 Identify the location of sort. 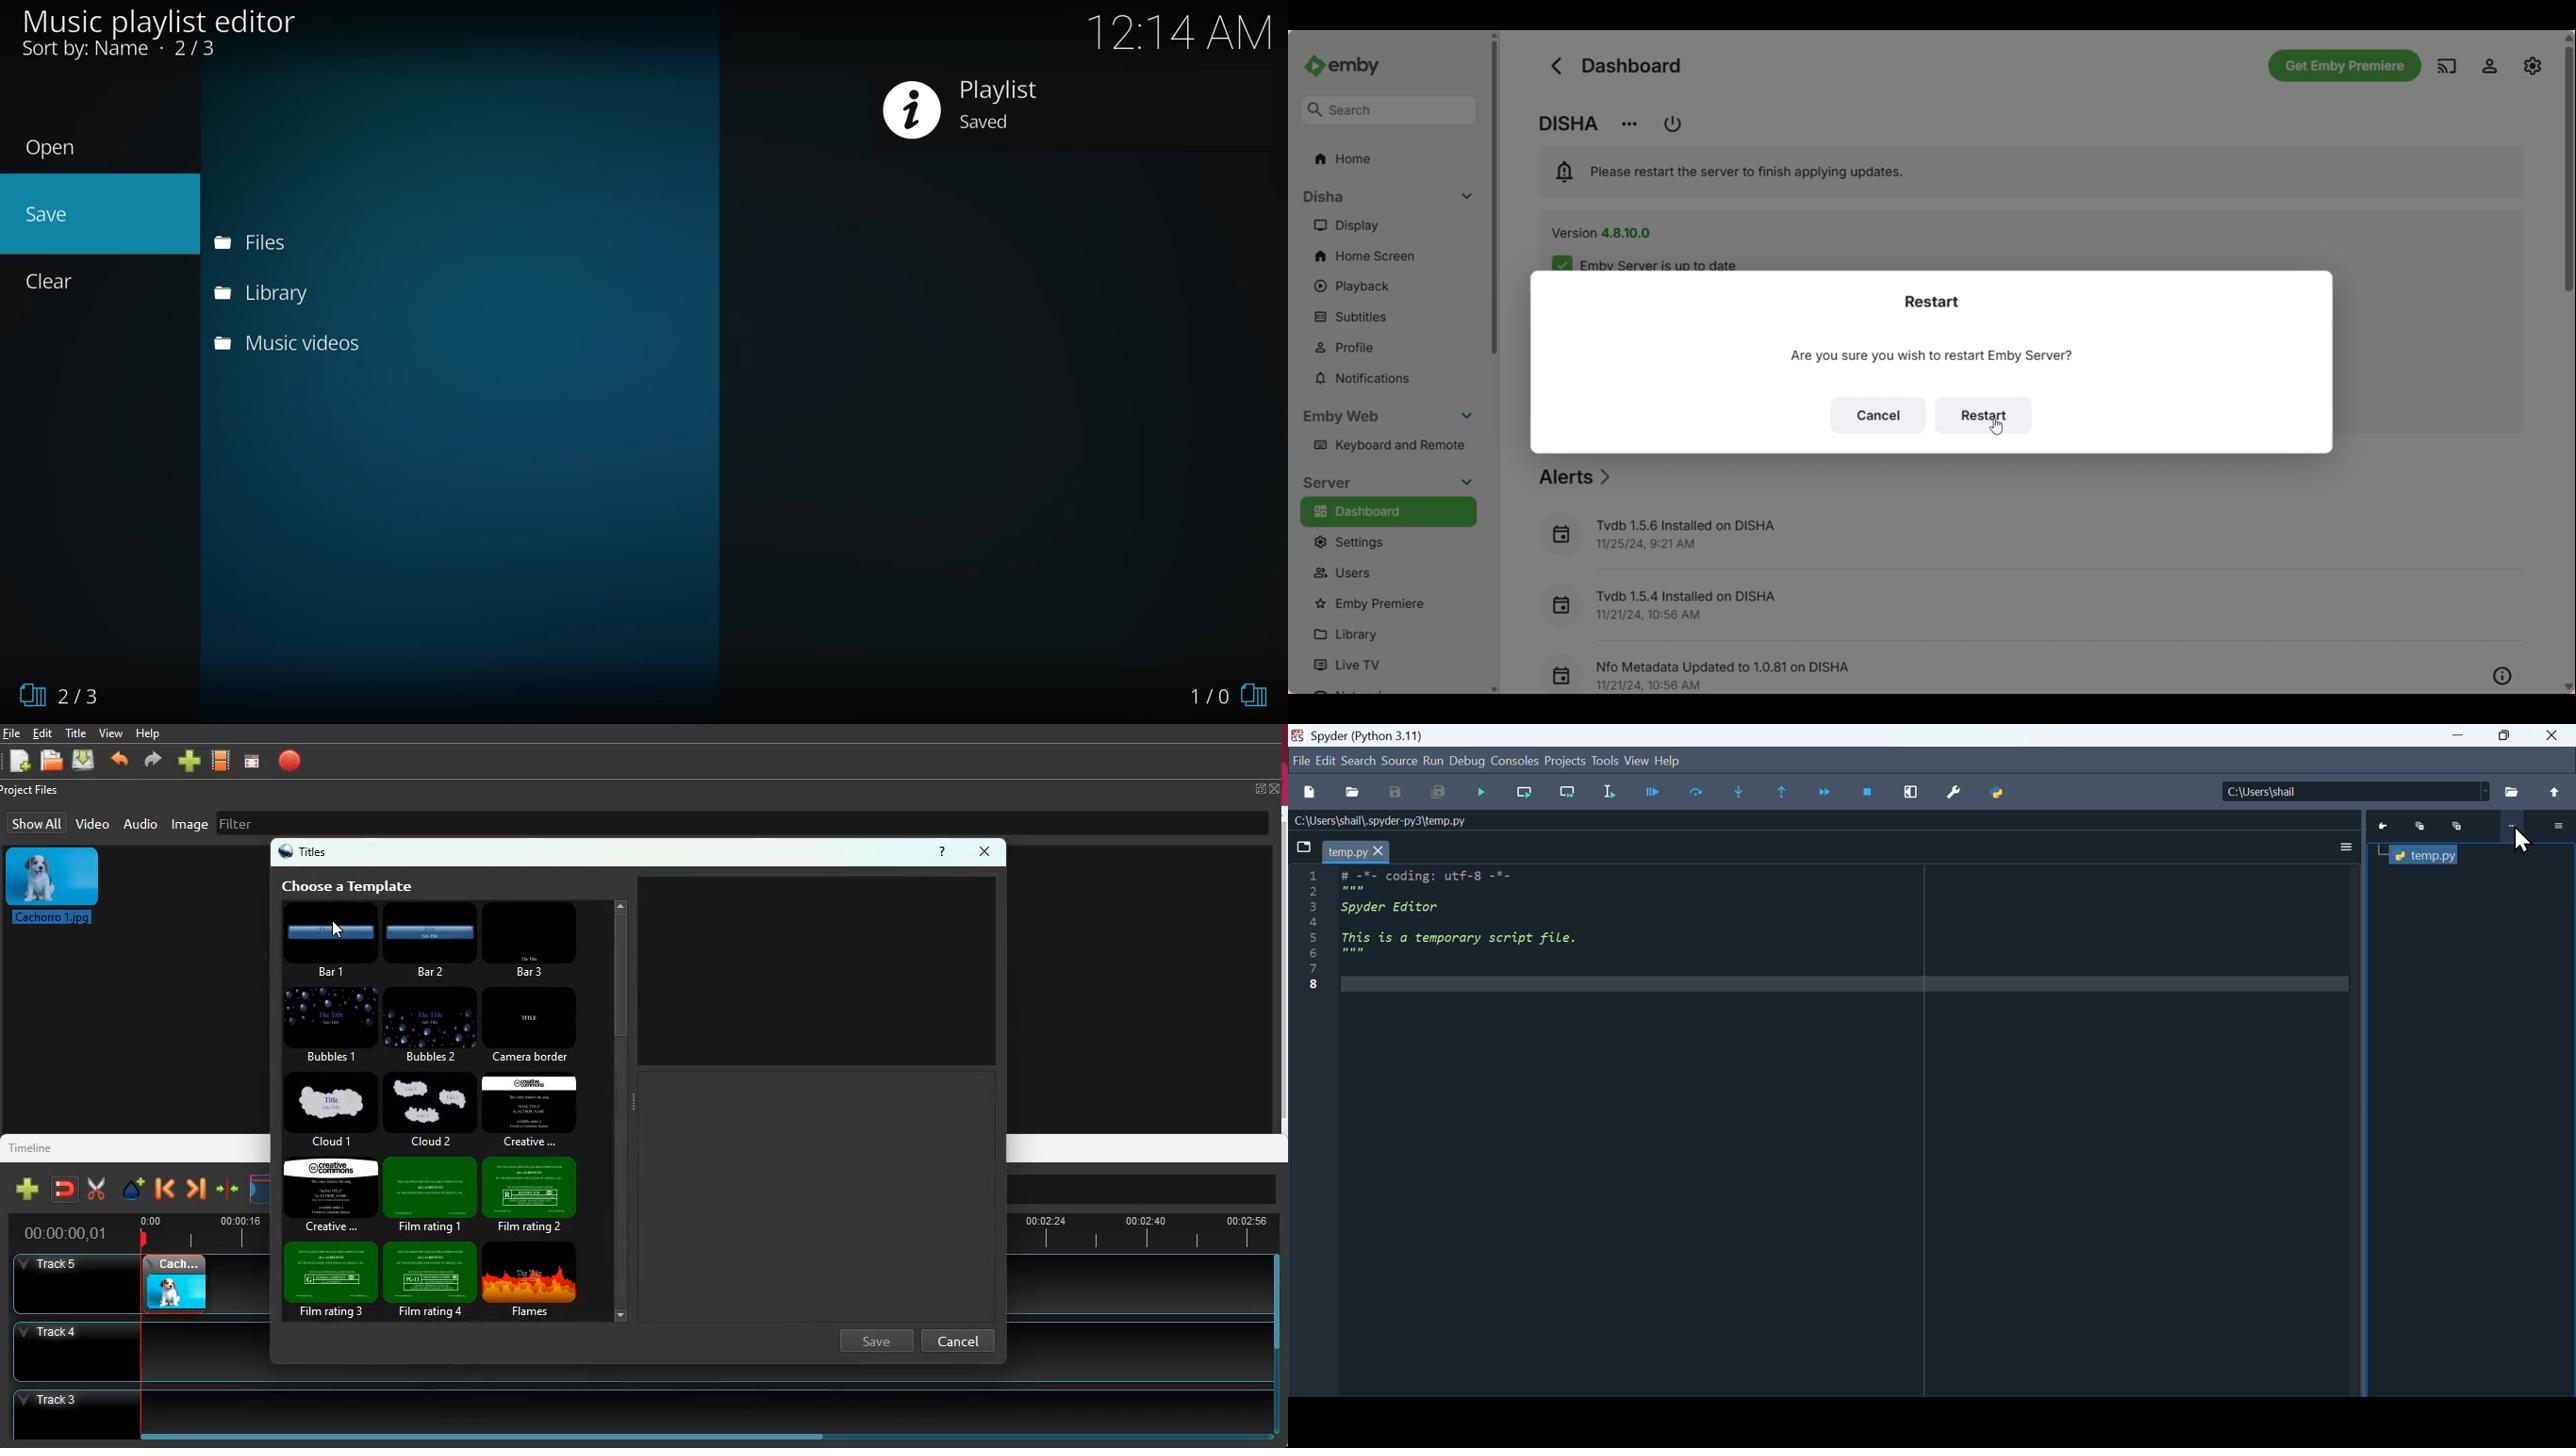
(122, 49).